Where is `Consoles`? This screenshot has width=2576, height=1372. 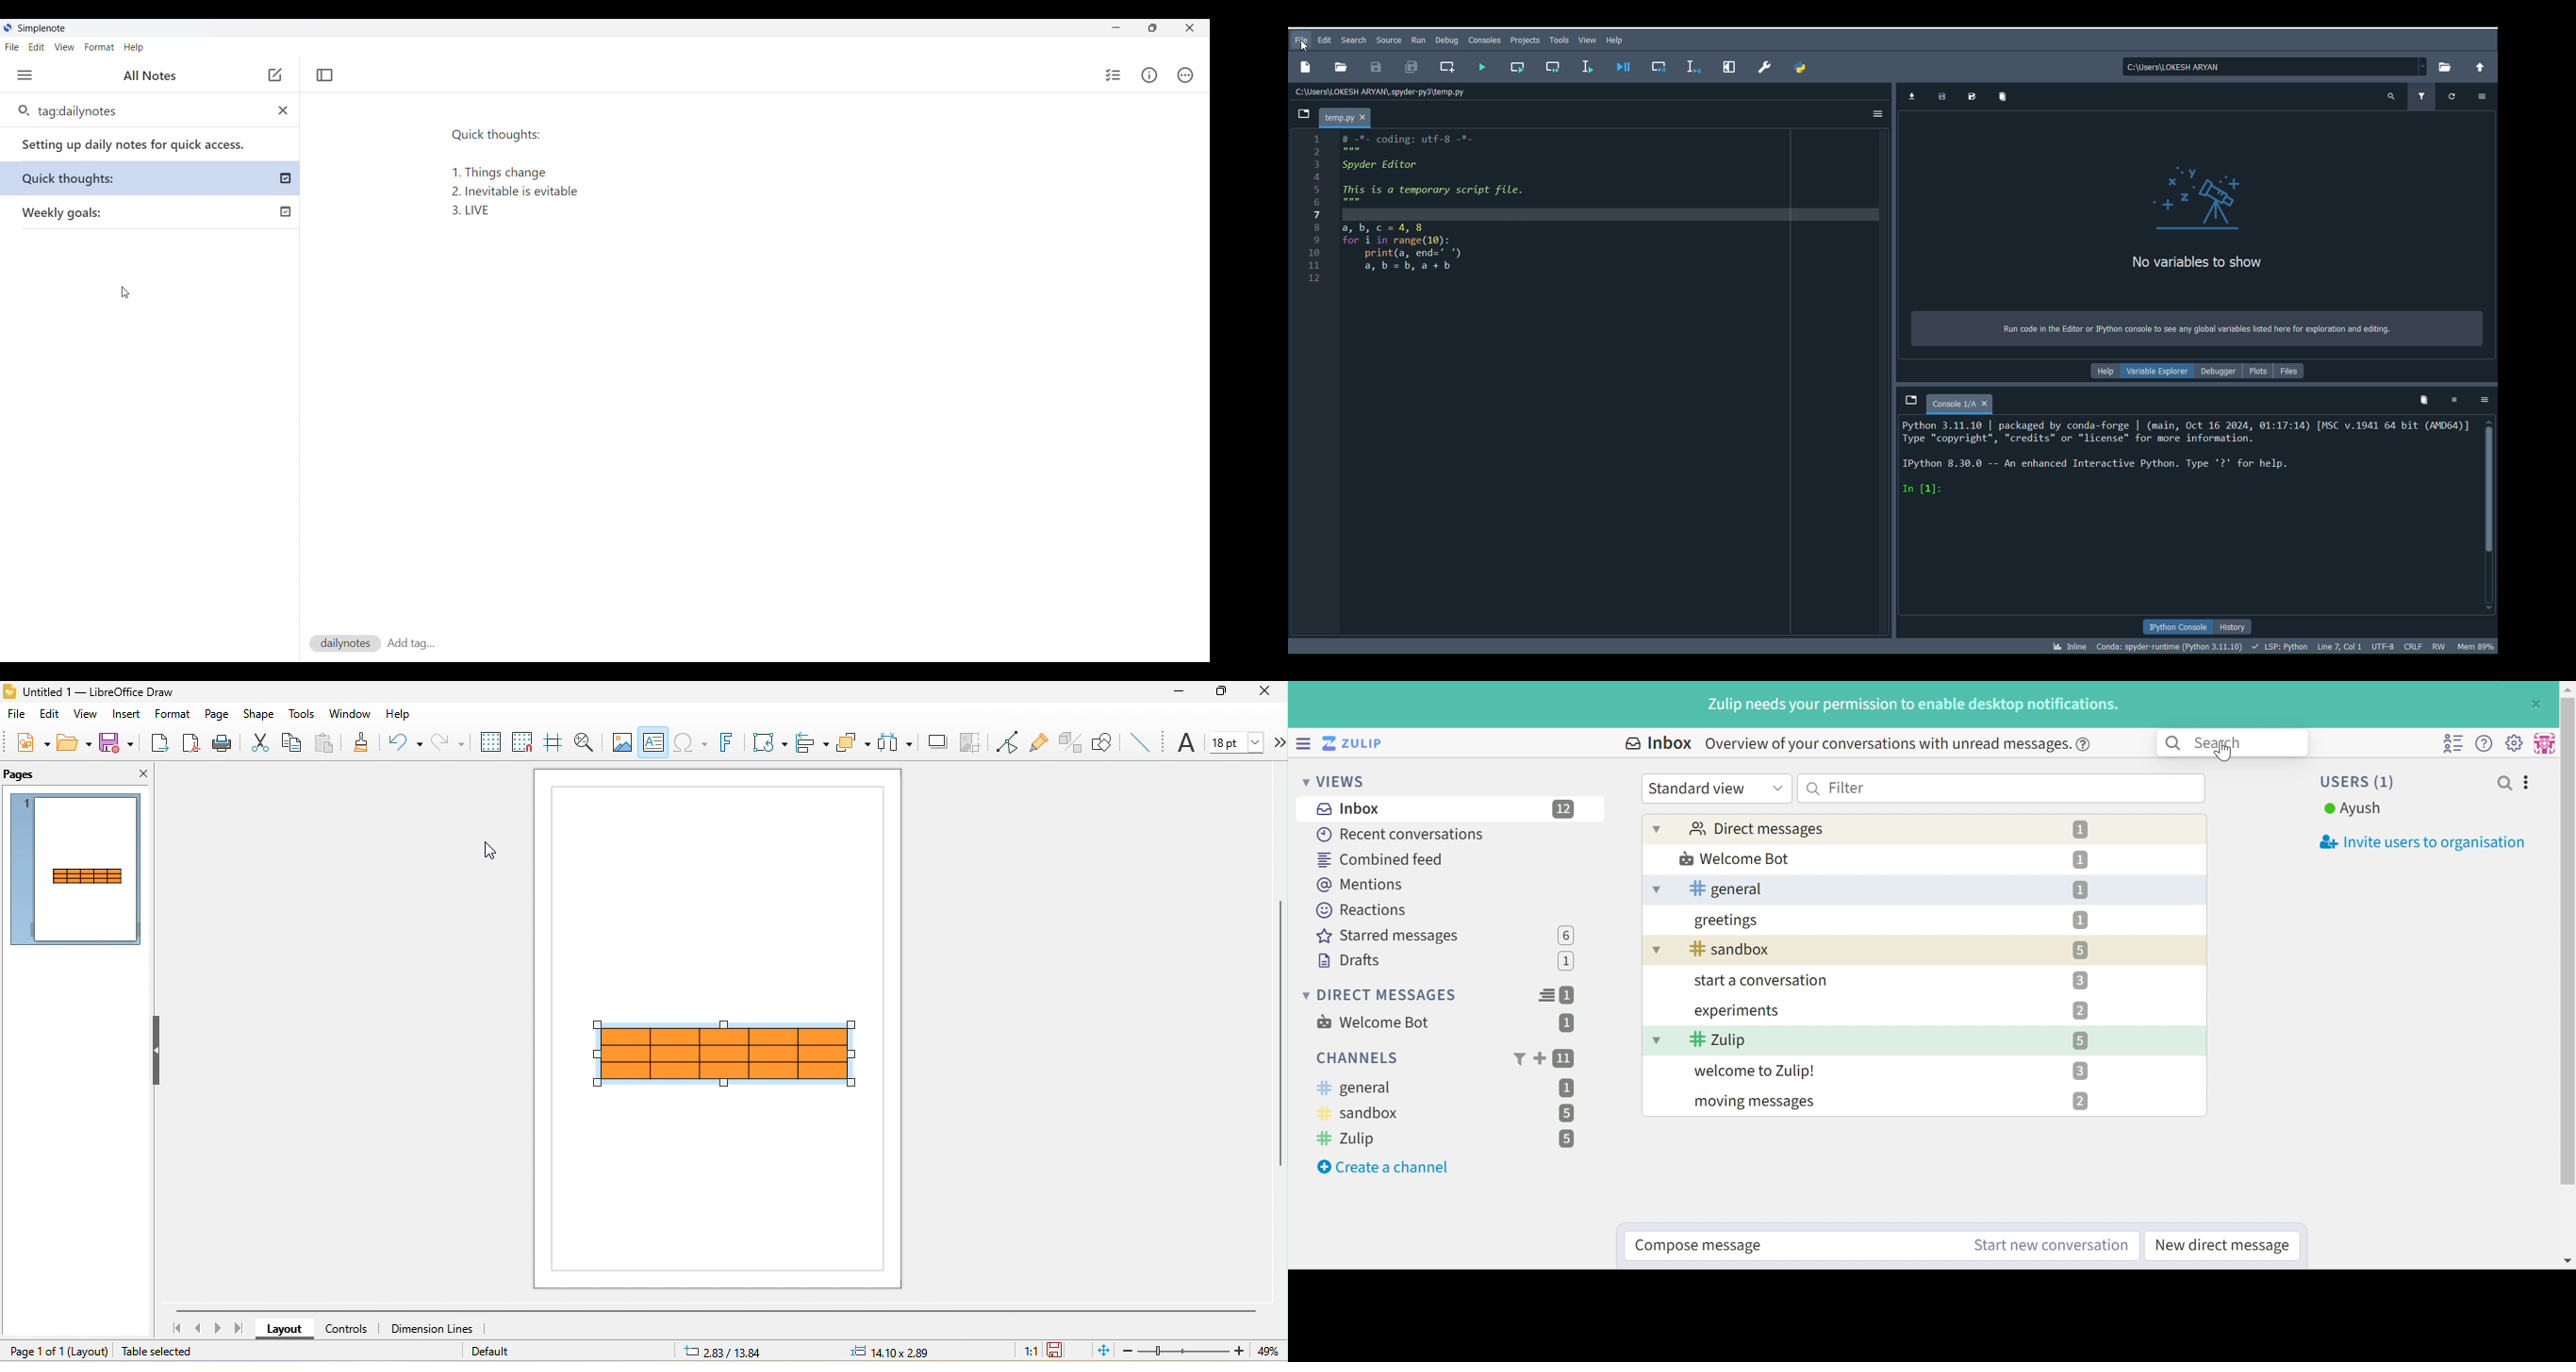
Consoles is located at coordinates (1482, 39).